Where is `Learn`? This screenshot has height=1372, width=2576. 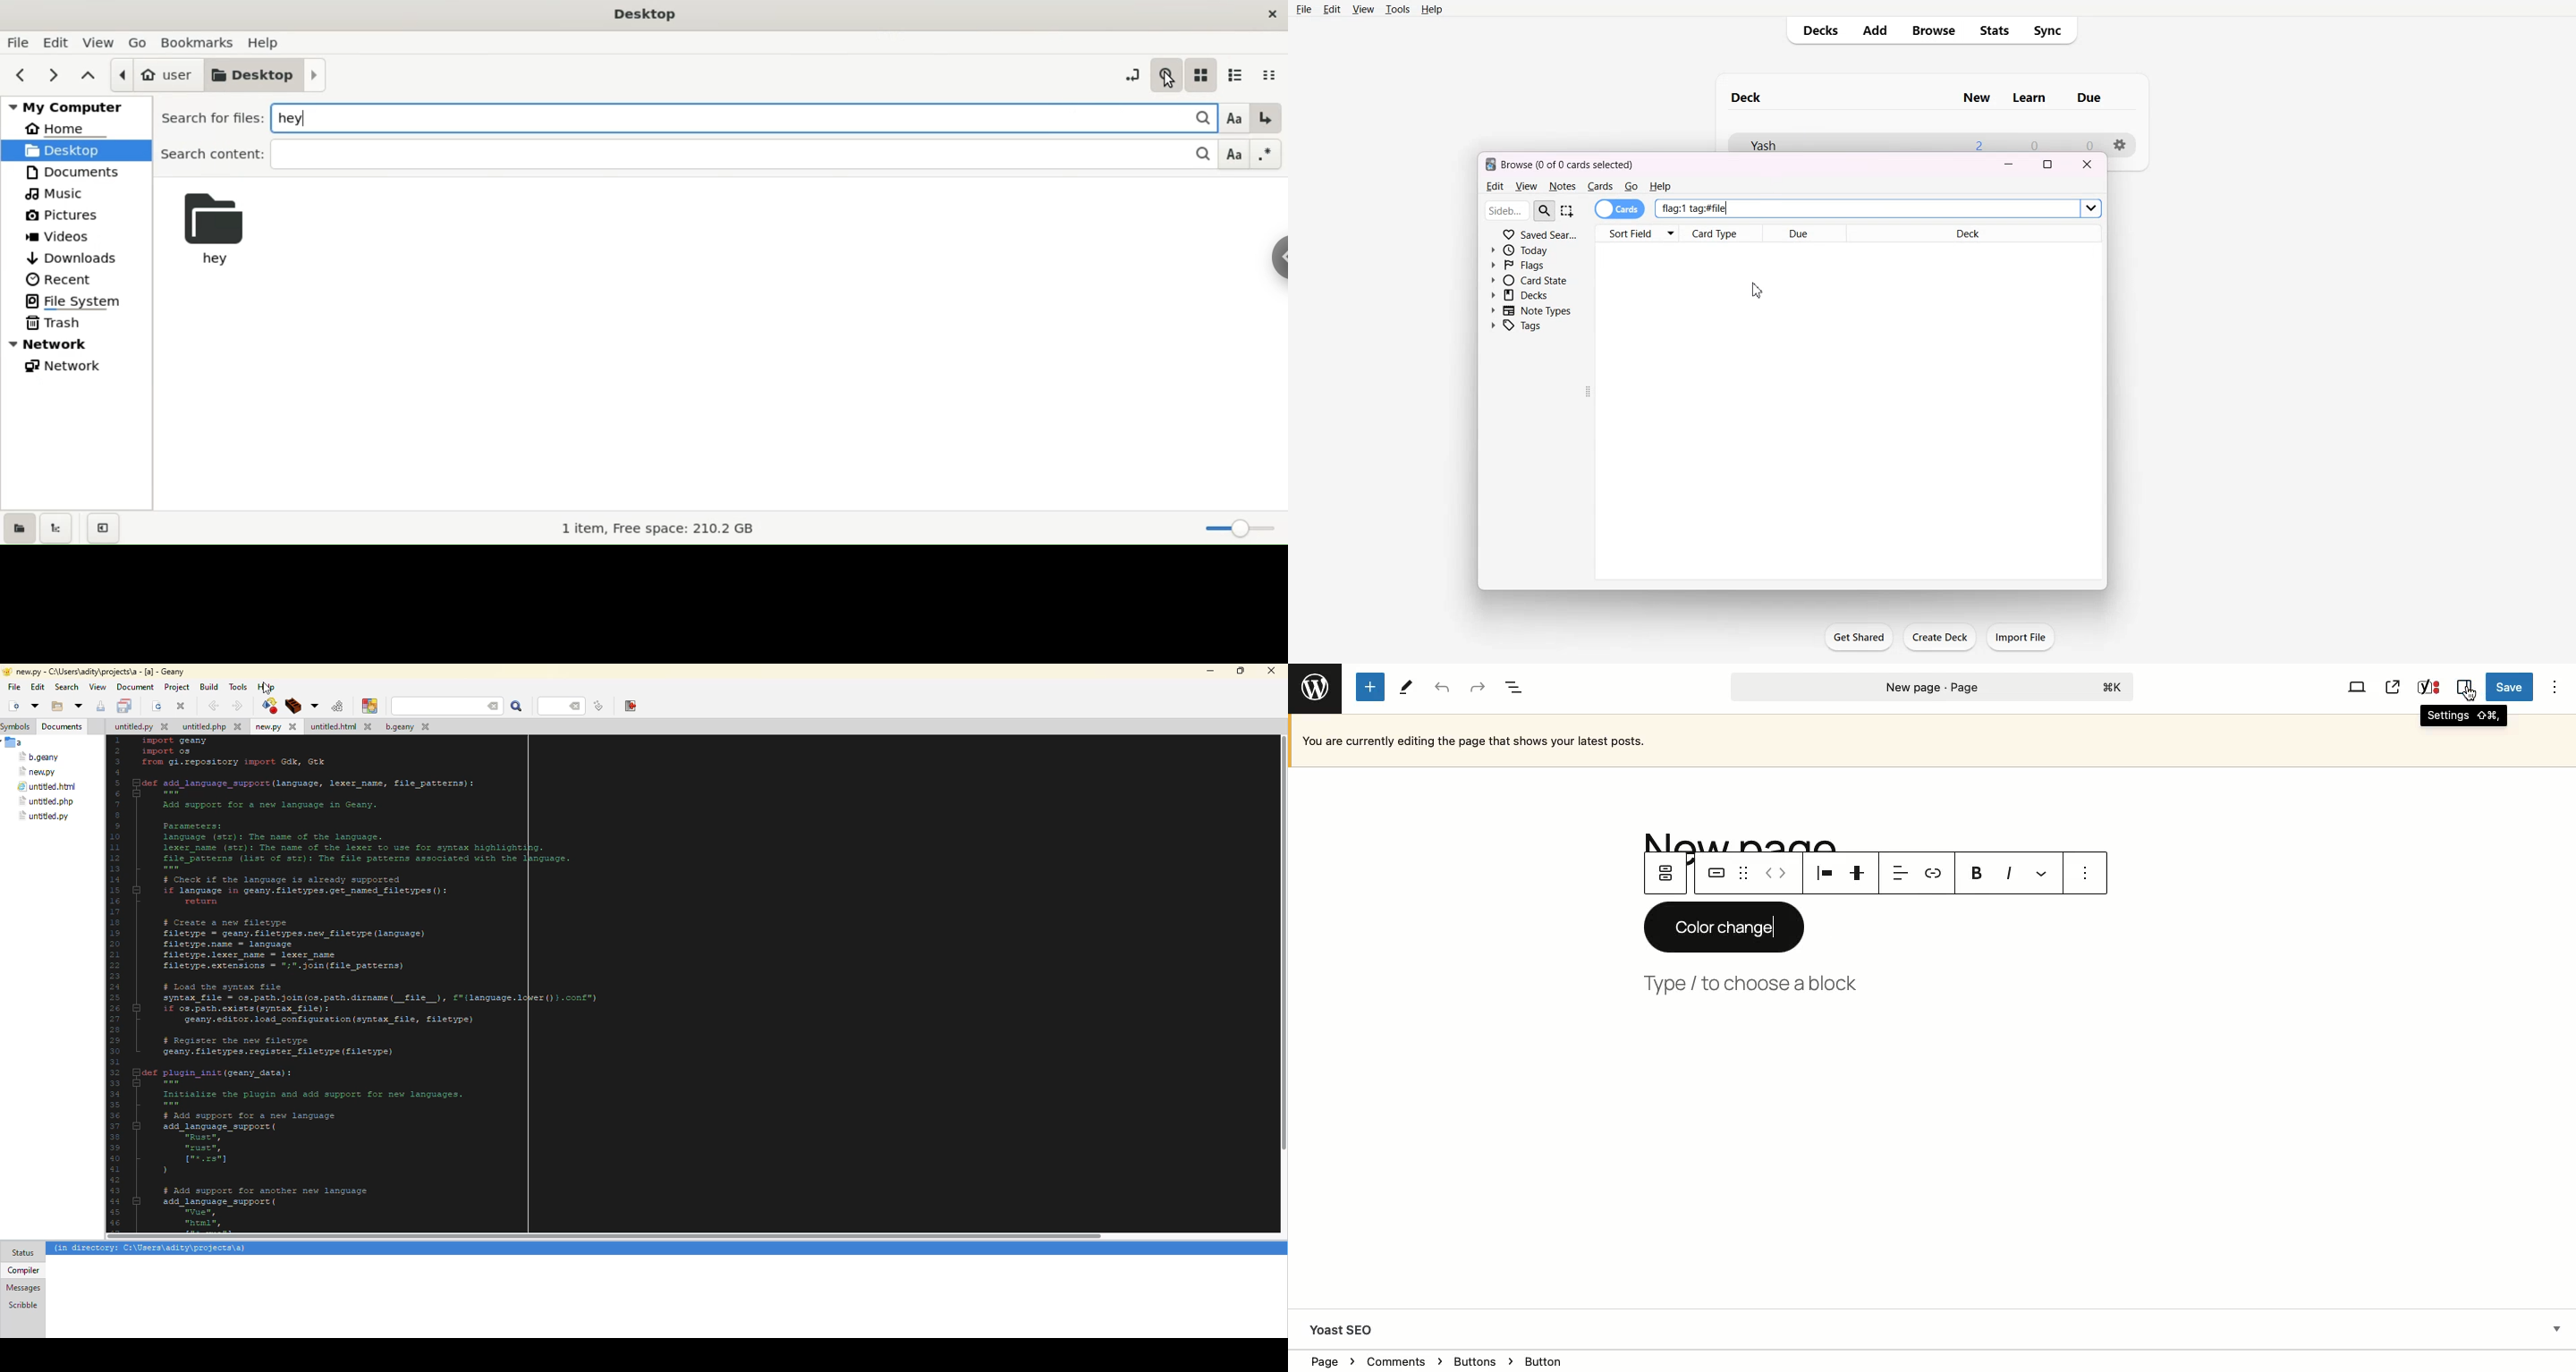
Learn is located at coordinates (2035, 97).